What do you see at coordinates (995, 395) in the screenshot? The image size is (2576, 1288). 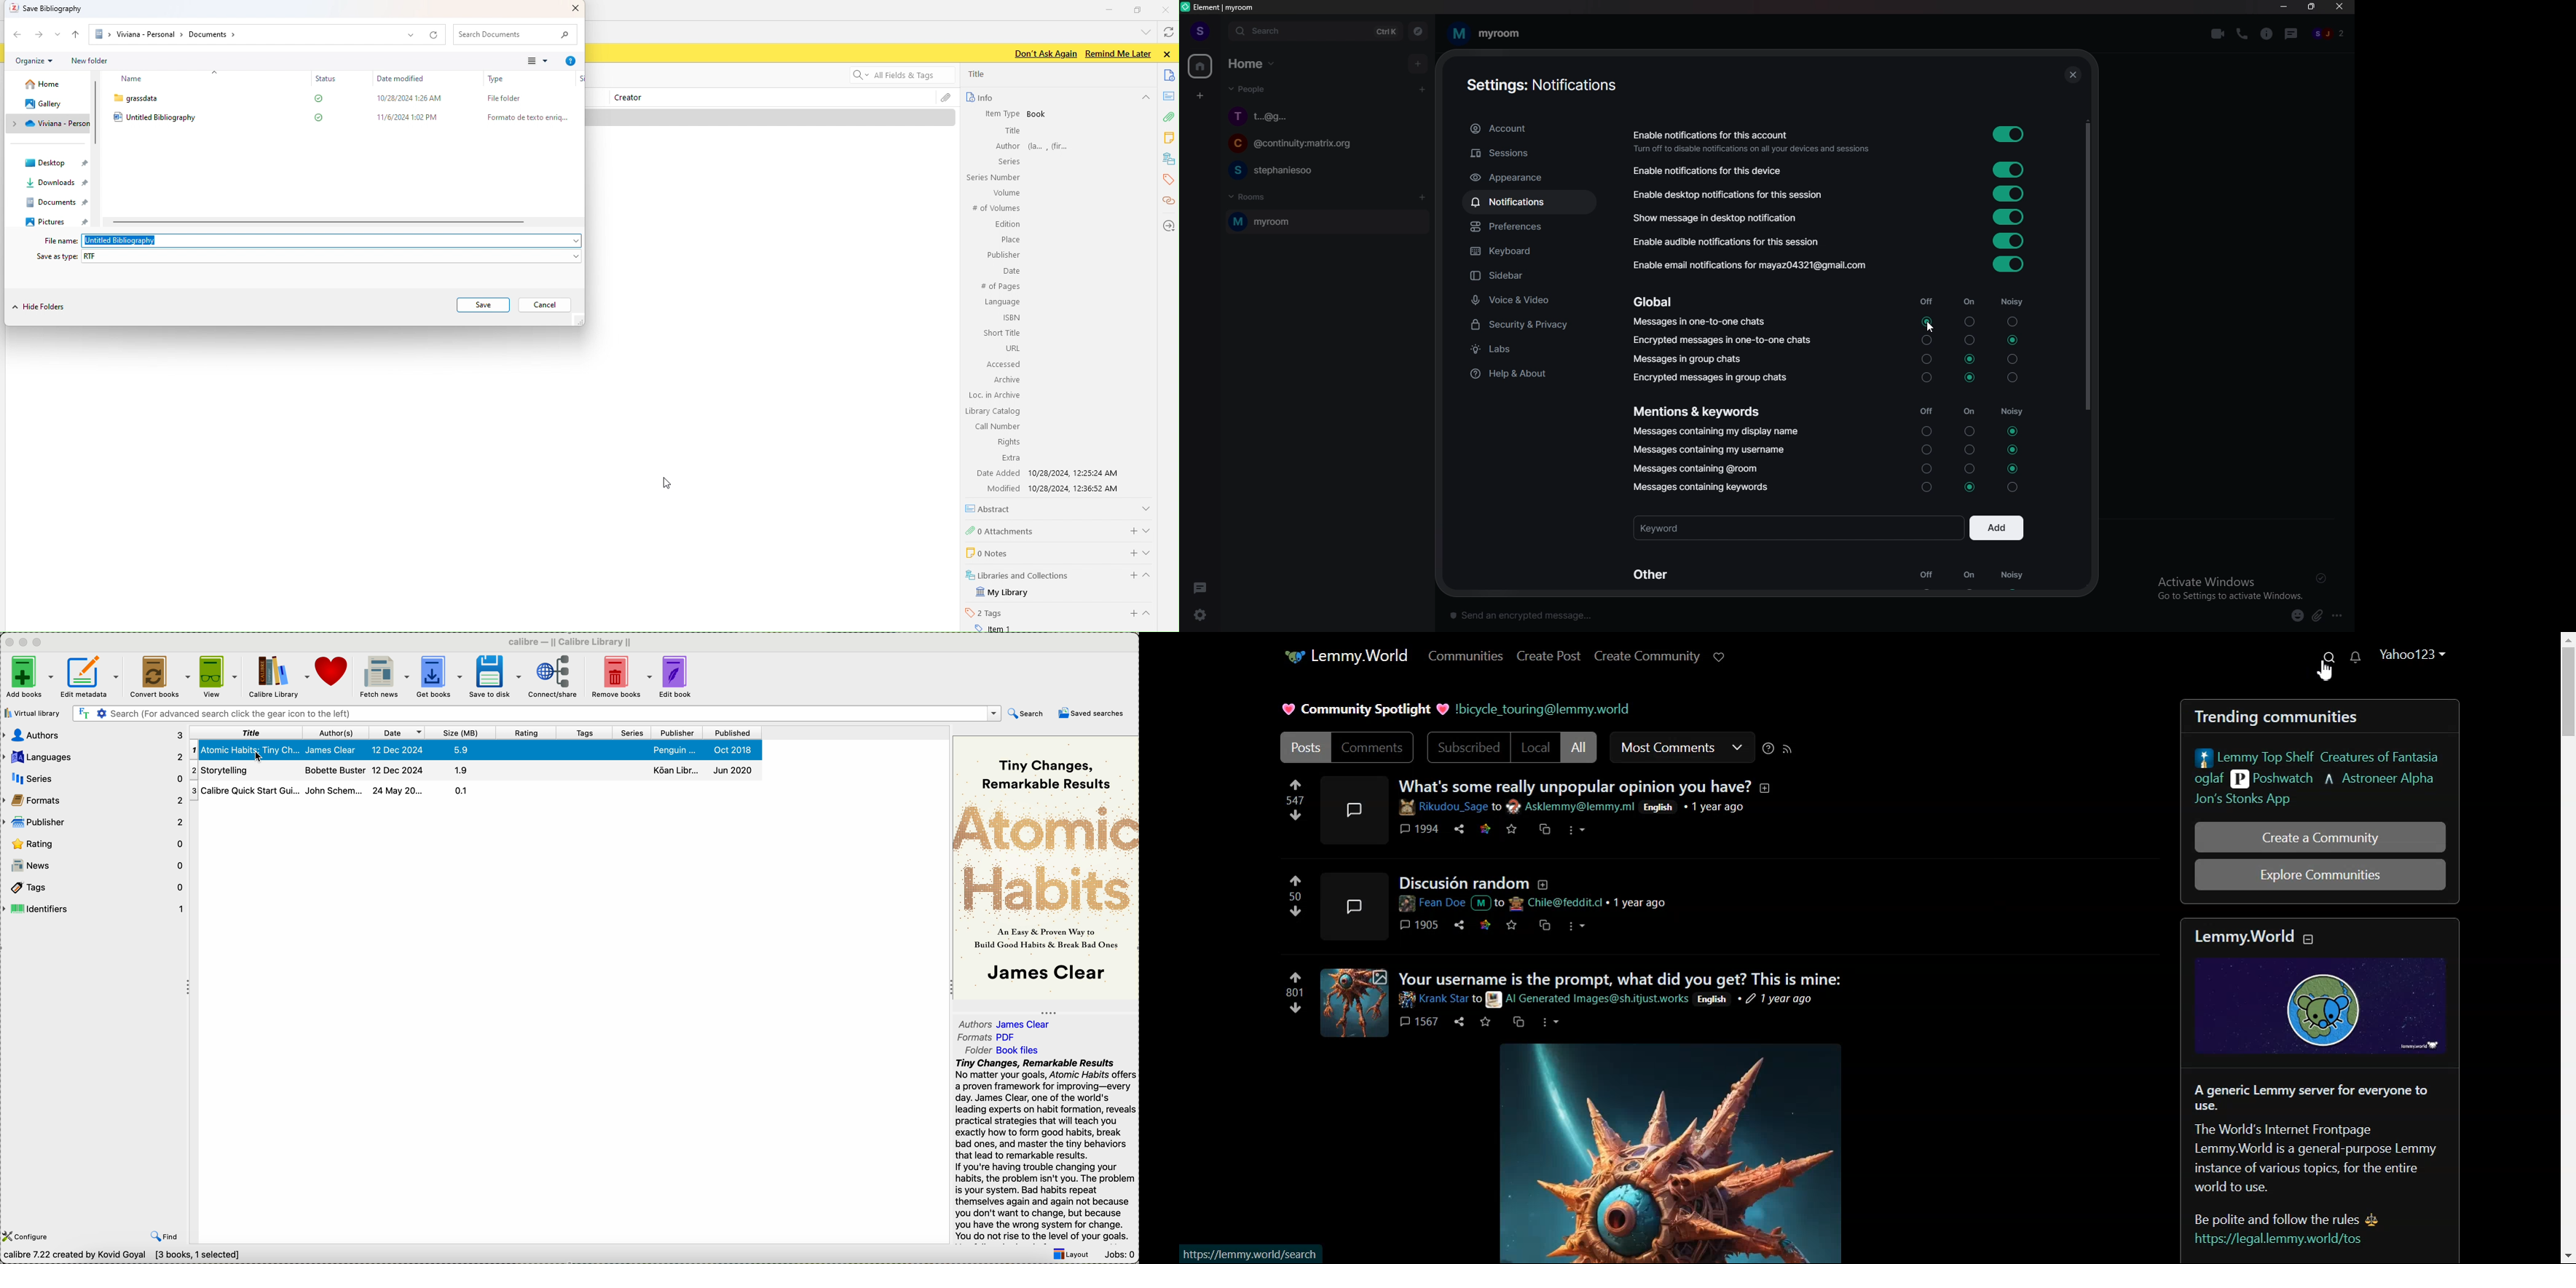 I see `Loc. in Archive` at bounding box center [995, 395].